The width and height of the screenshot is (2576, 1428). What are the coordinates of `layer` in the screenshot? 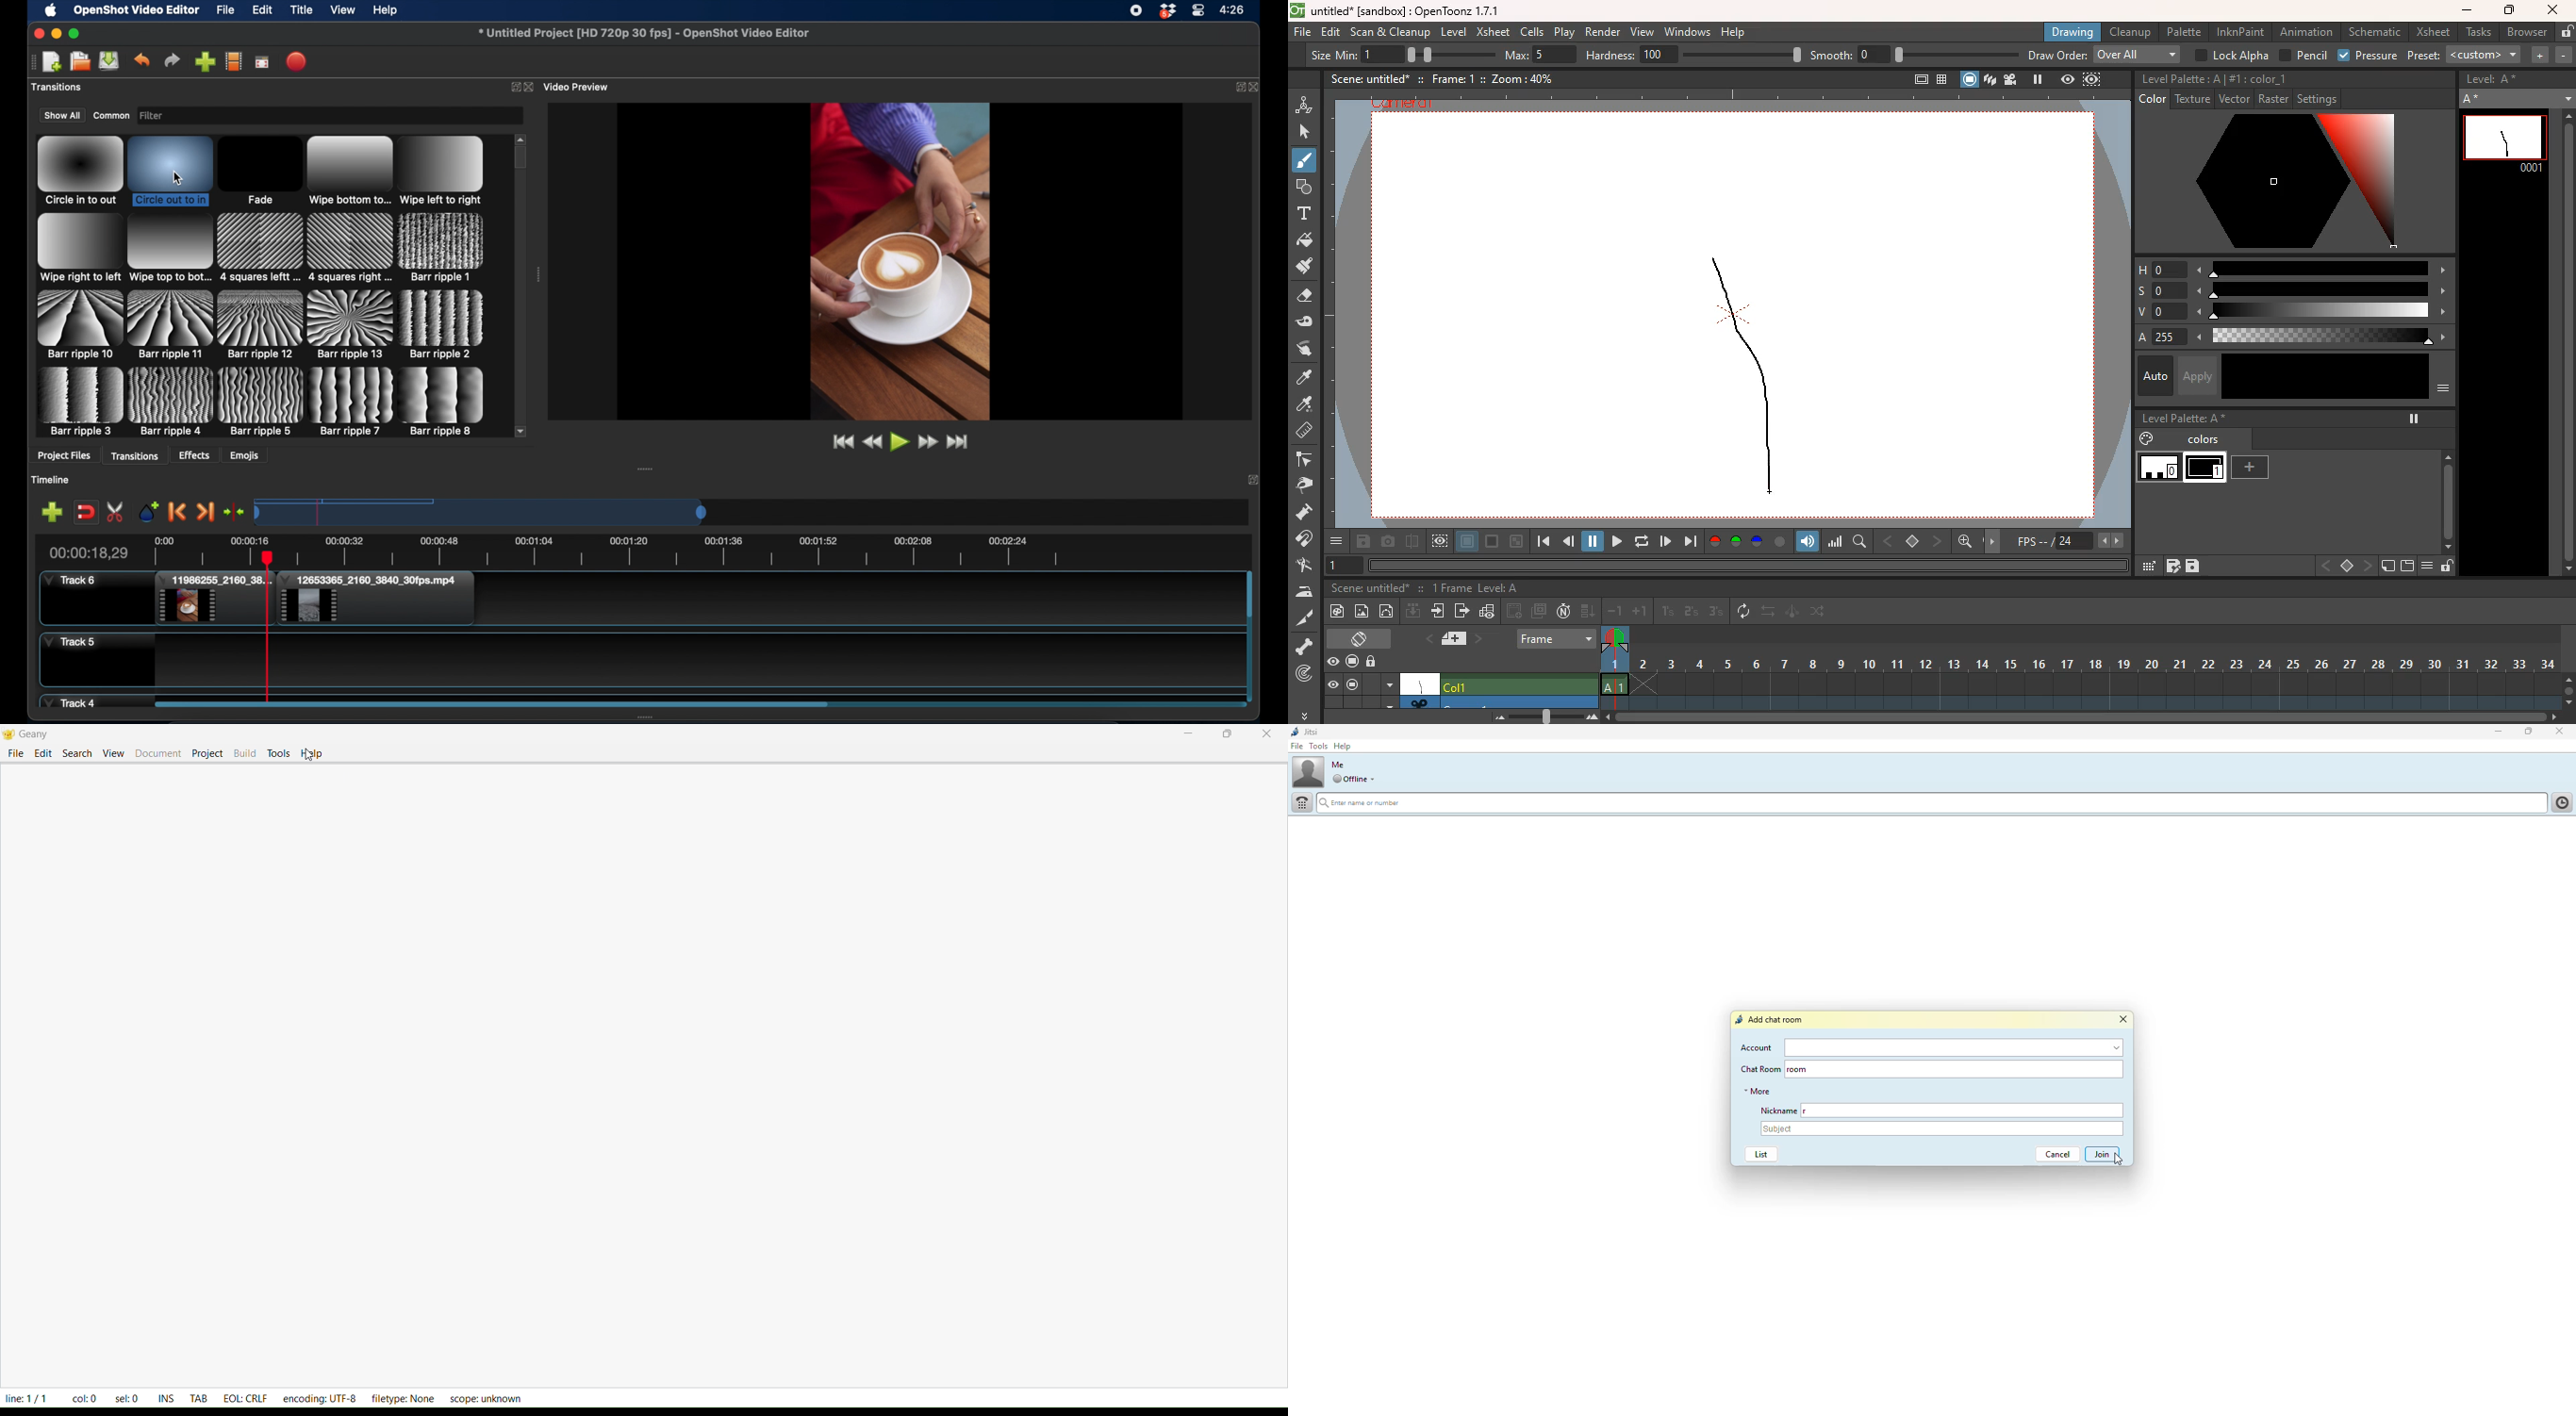 It's located at (1450, 639).